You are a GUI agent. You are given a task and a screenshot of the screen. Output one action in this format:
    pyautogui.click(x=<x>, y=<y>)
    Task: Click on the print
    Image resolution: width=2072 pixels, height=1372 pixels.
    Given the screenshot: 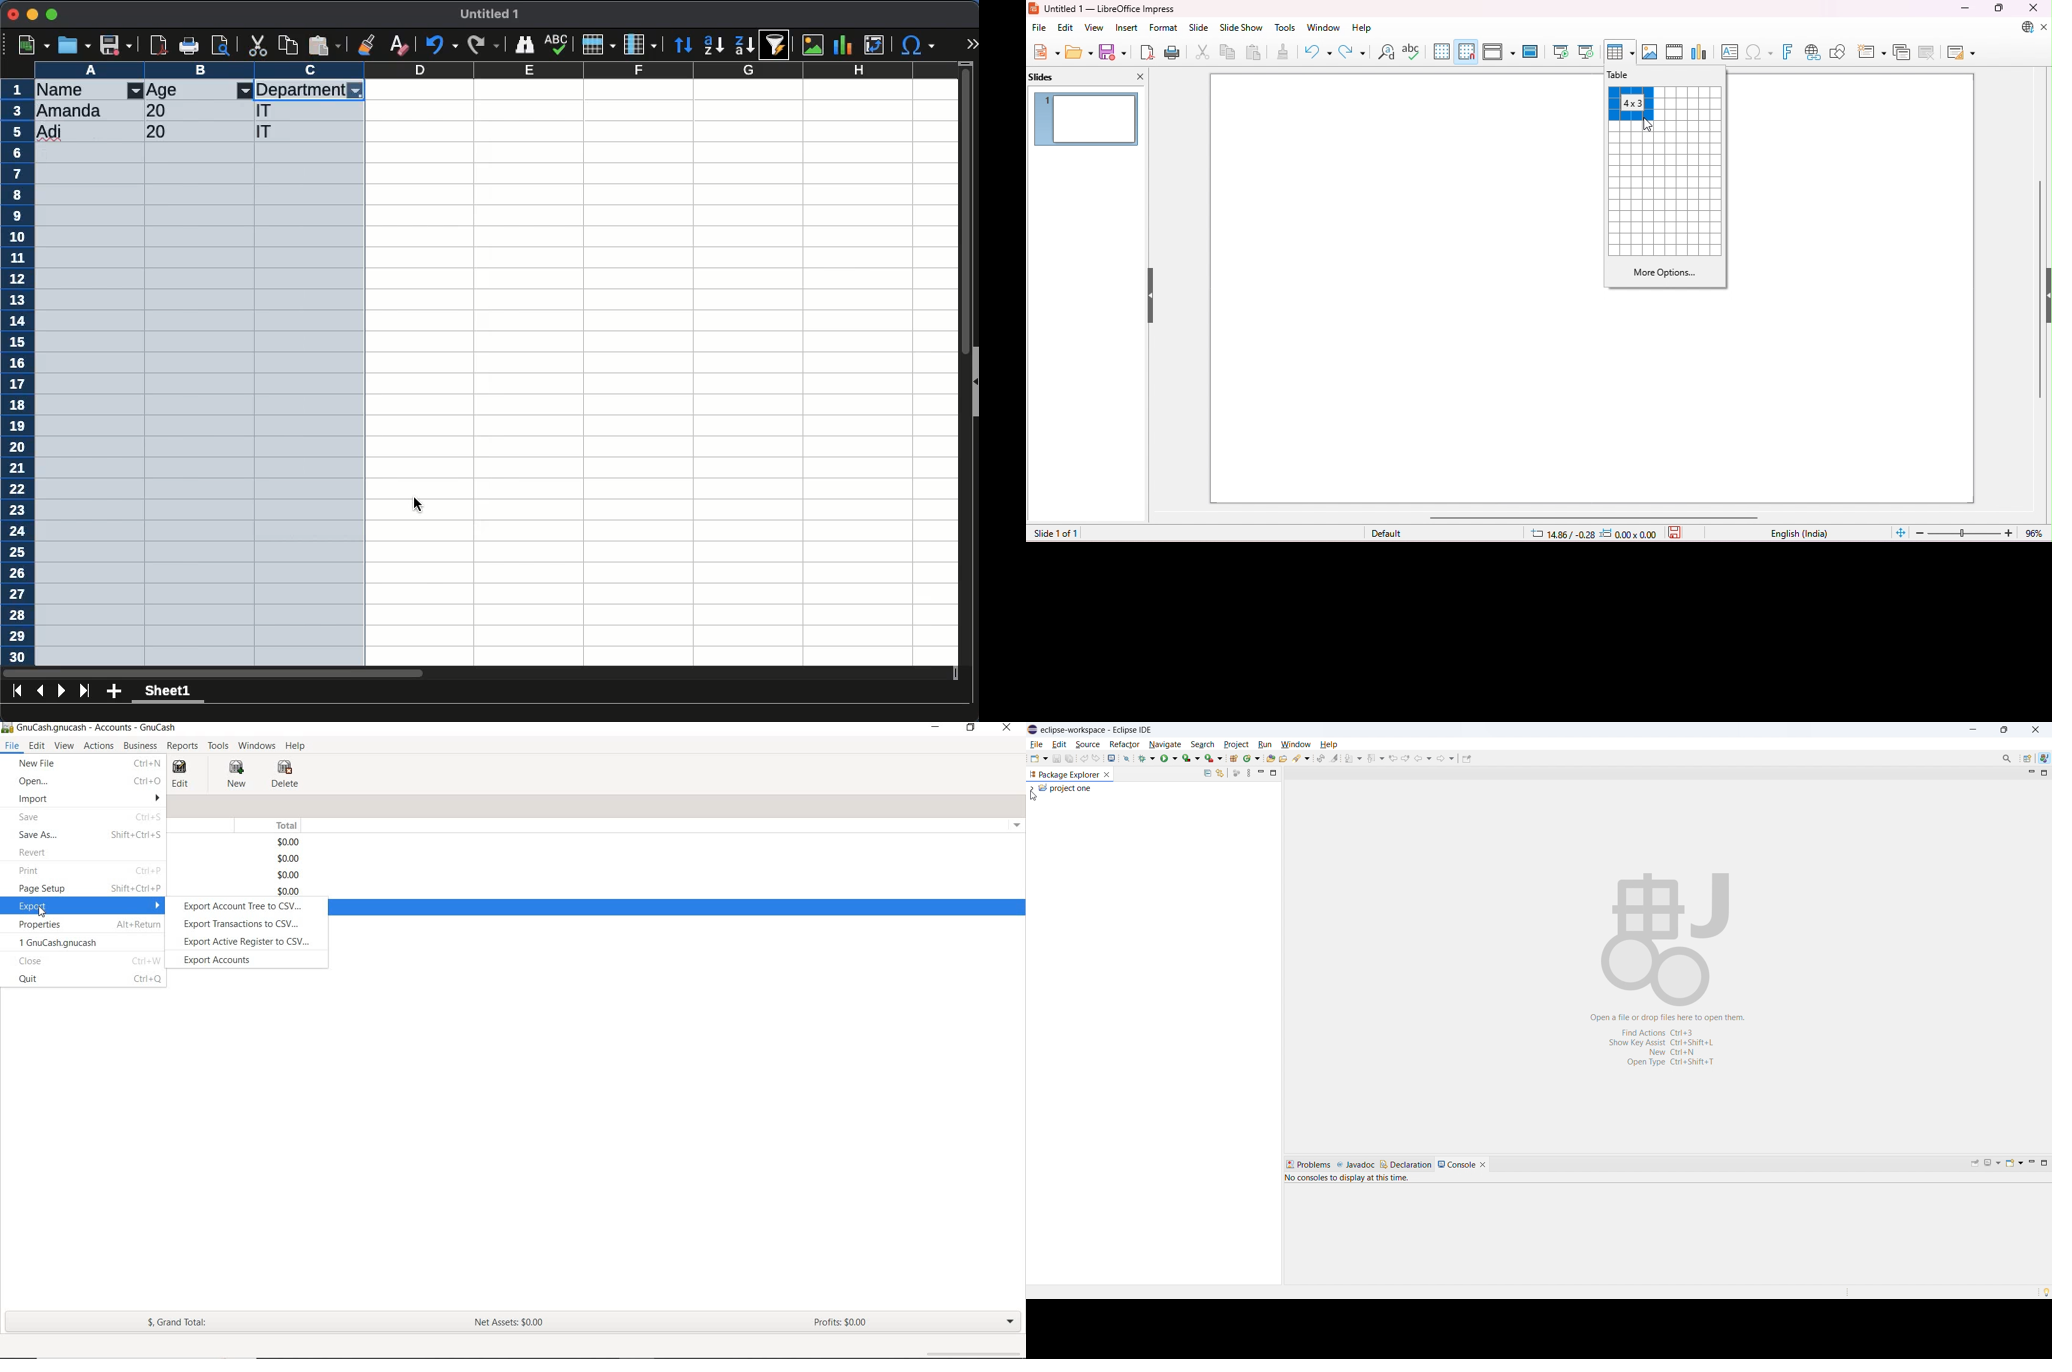 What is the action you would take?
    pyautogui.click(x=192, y=45)
    